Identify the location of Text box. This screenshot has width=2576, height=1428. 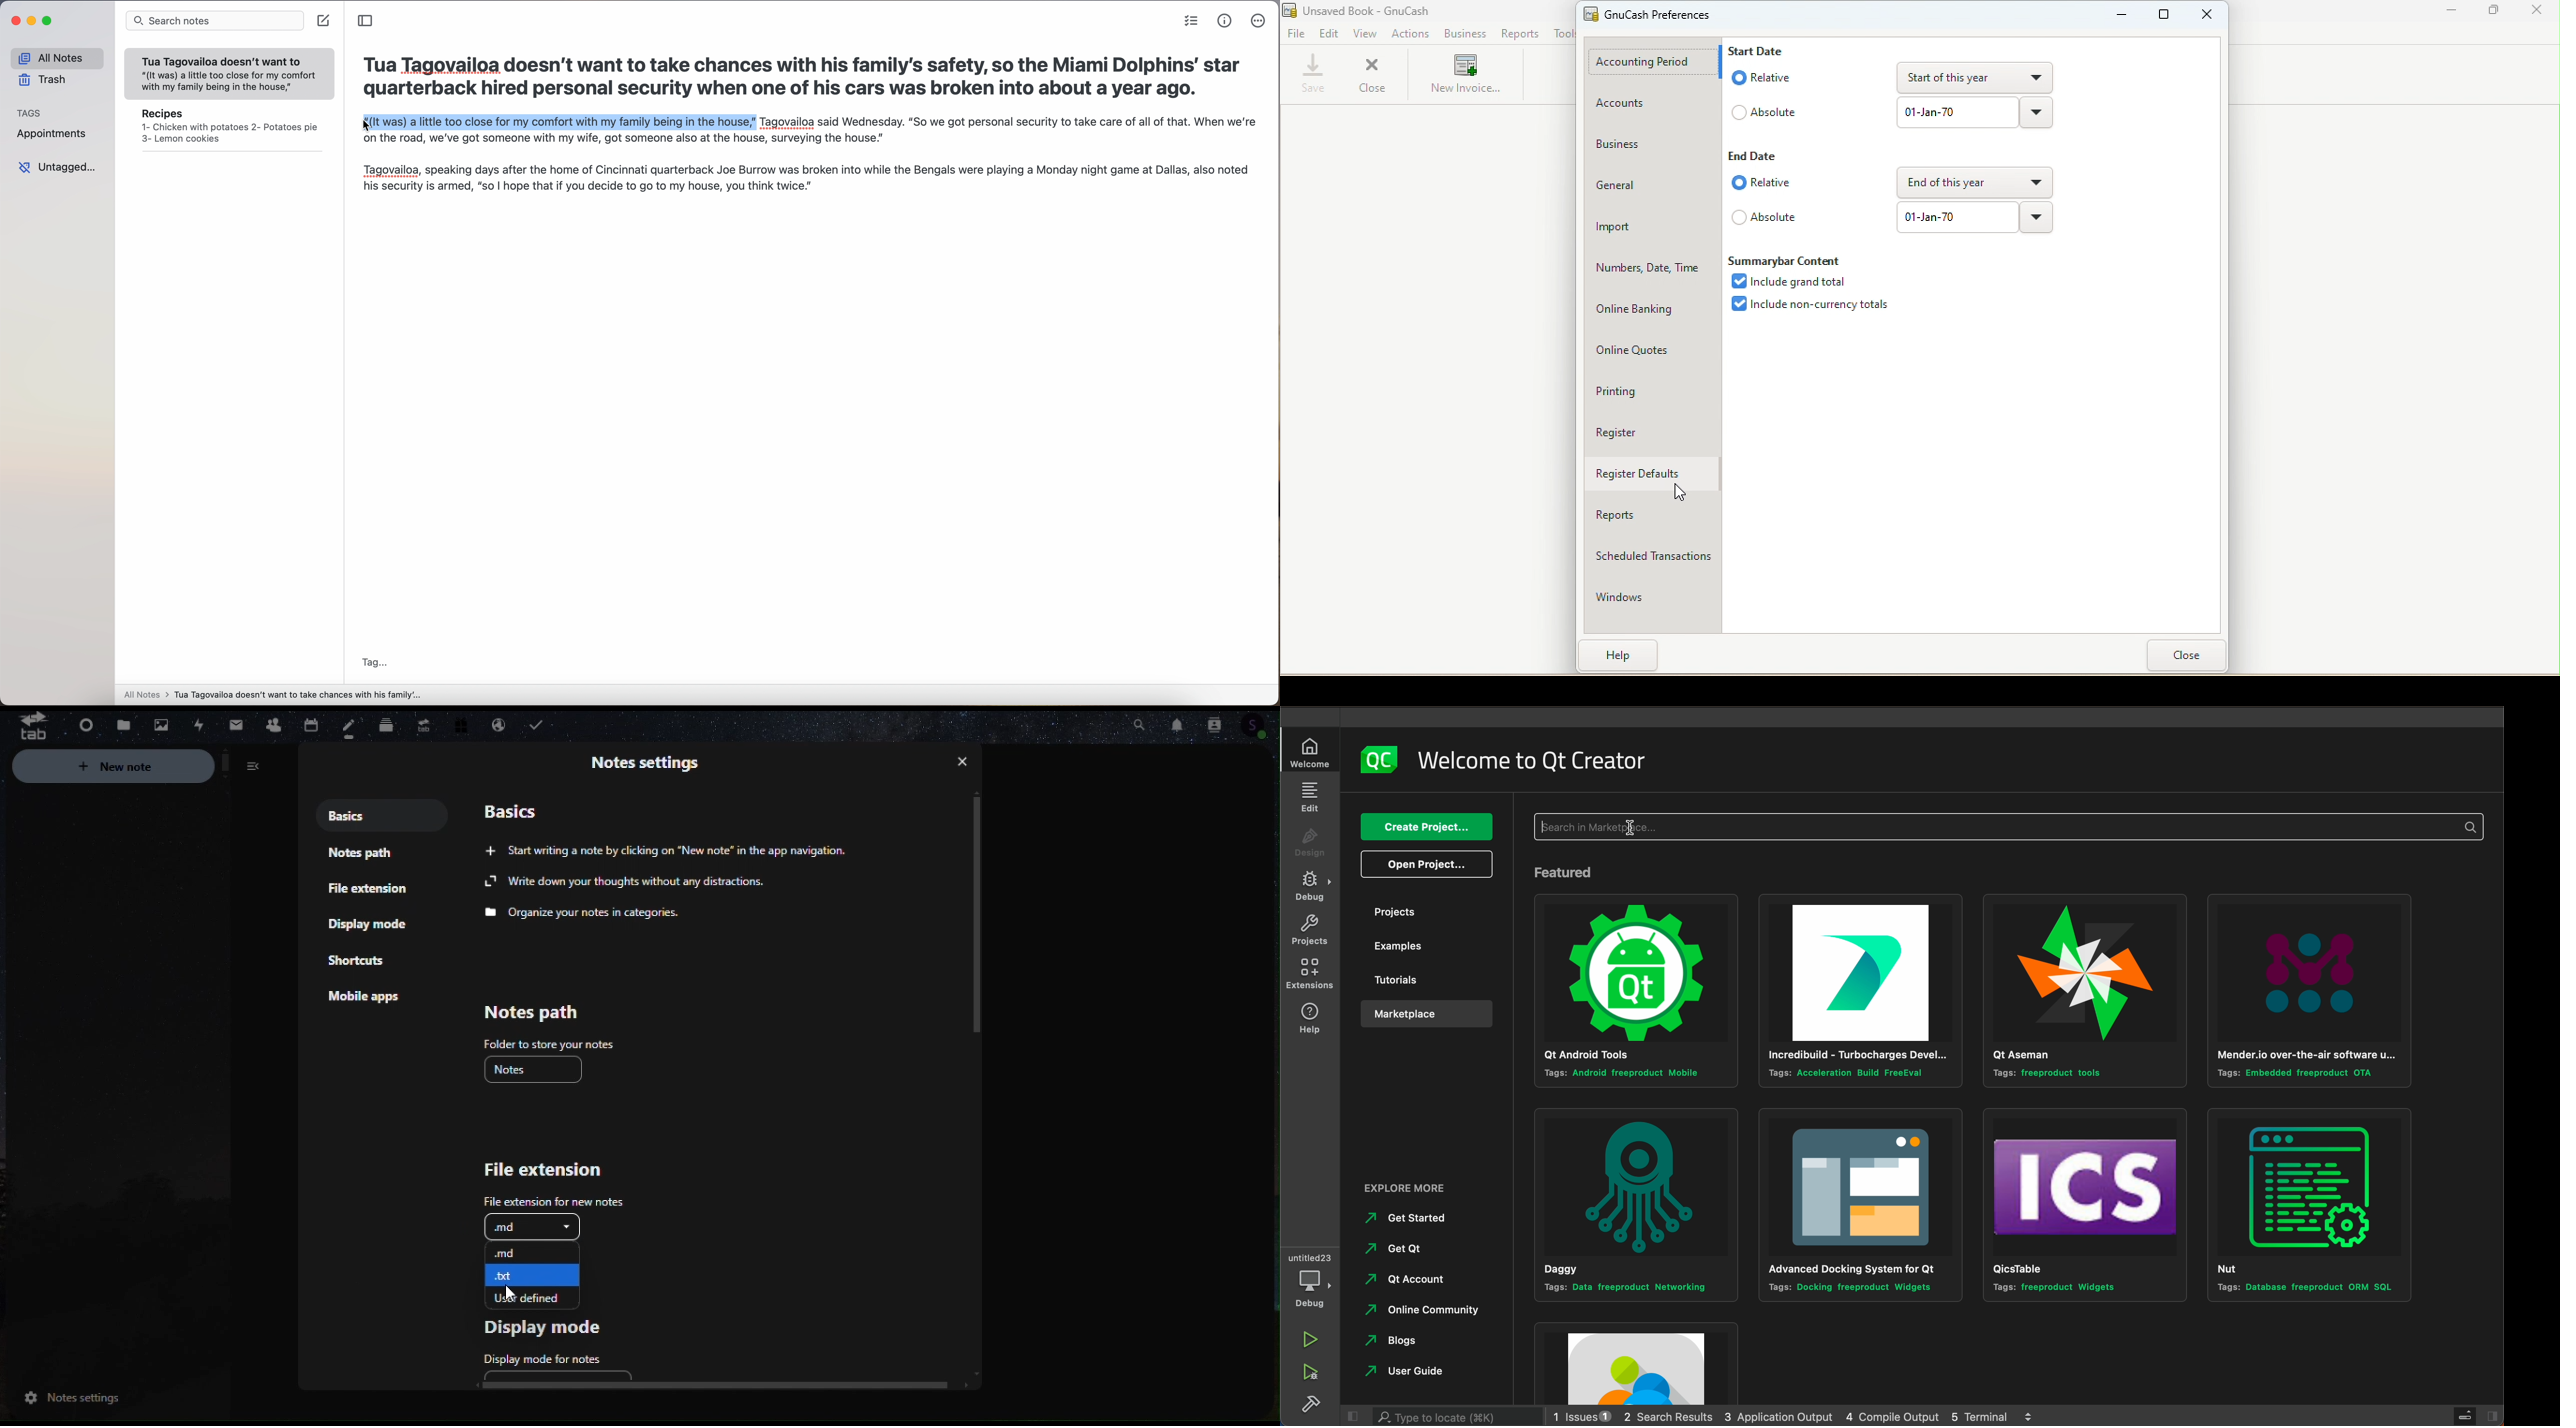
(1954, 218).